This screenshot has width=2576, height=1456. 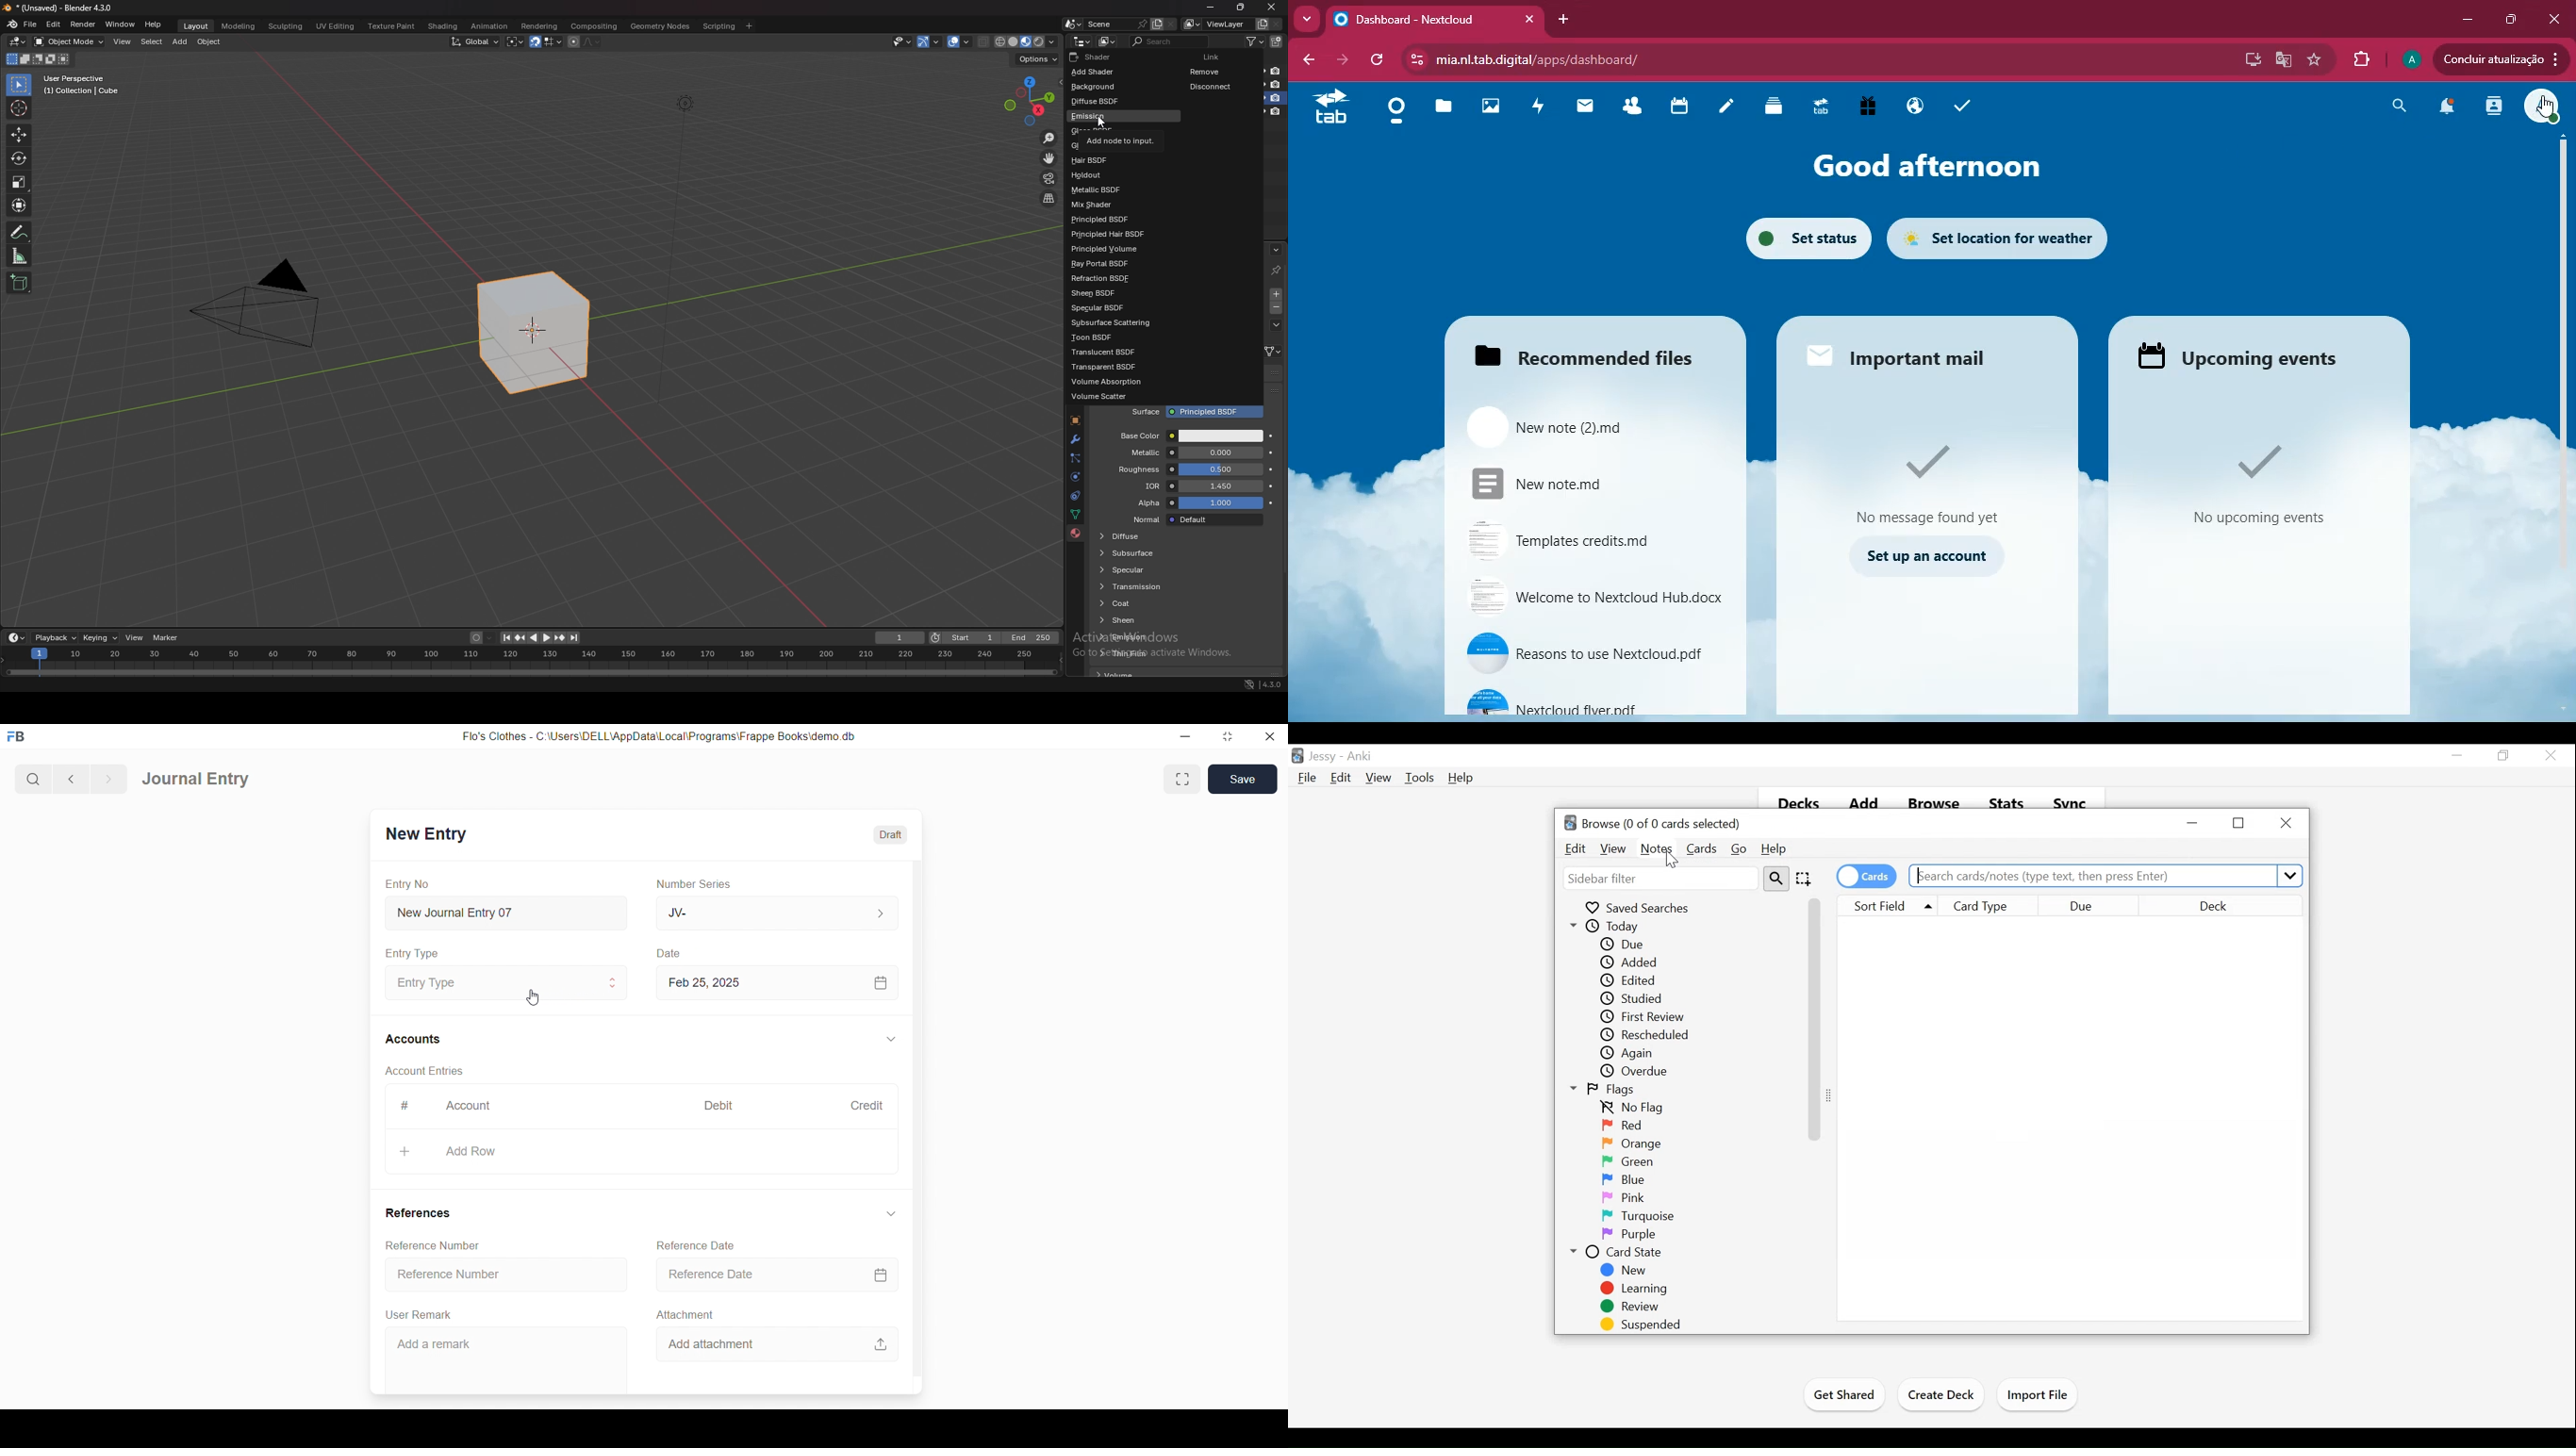 I want to click on snapping, so click(x=545, y=42).